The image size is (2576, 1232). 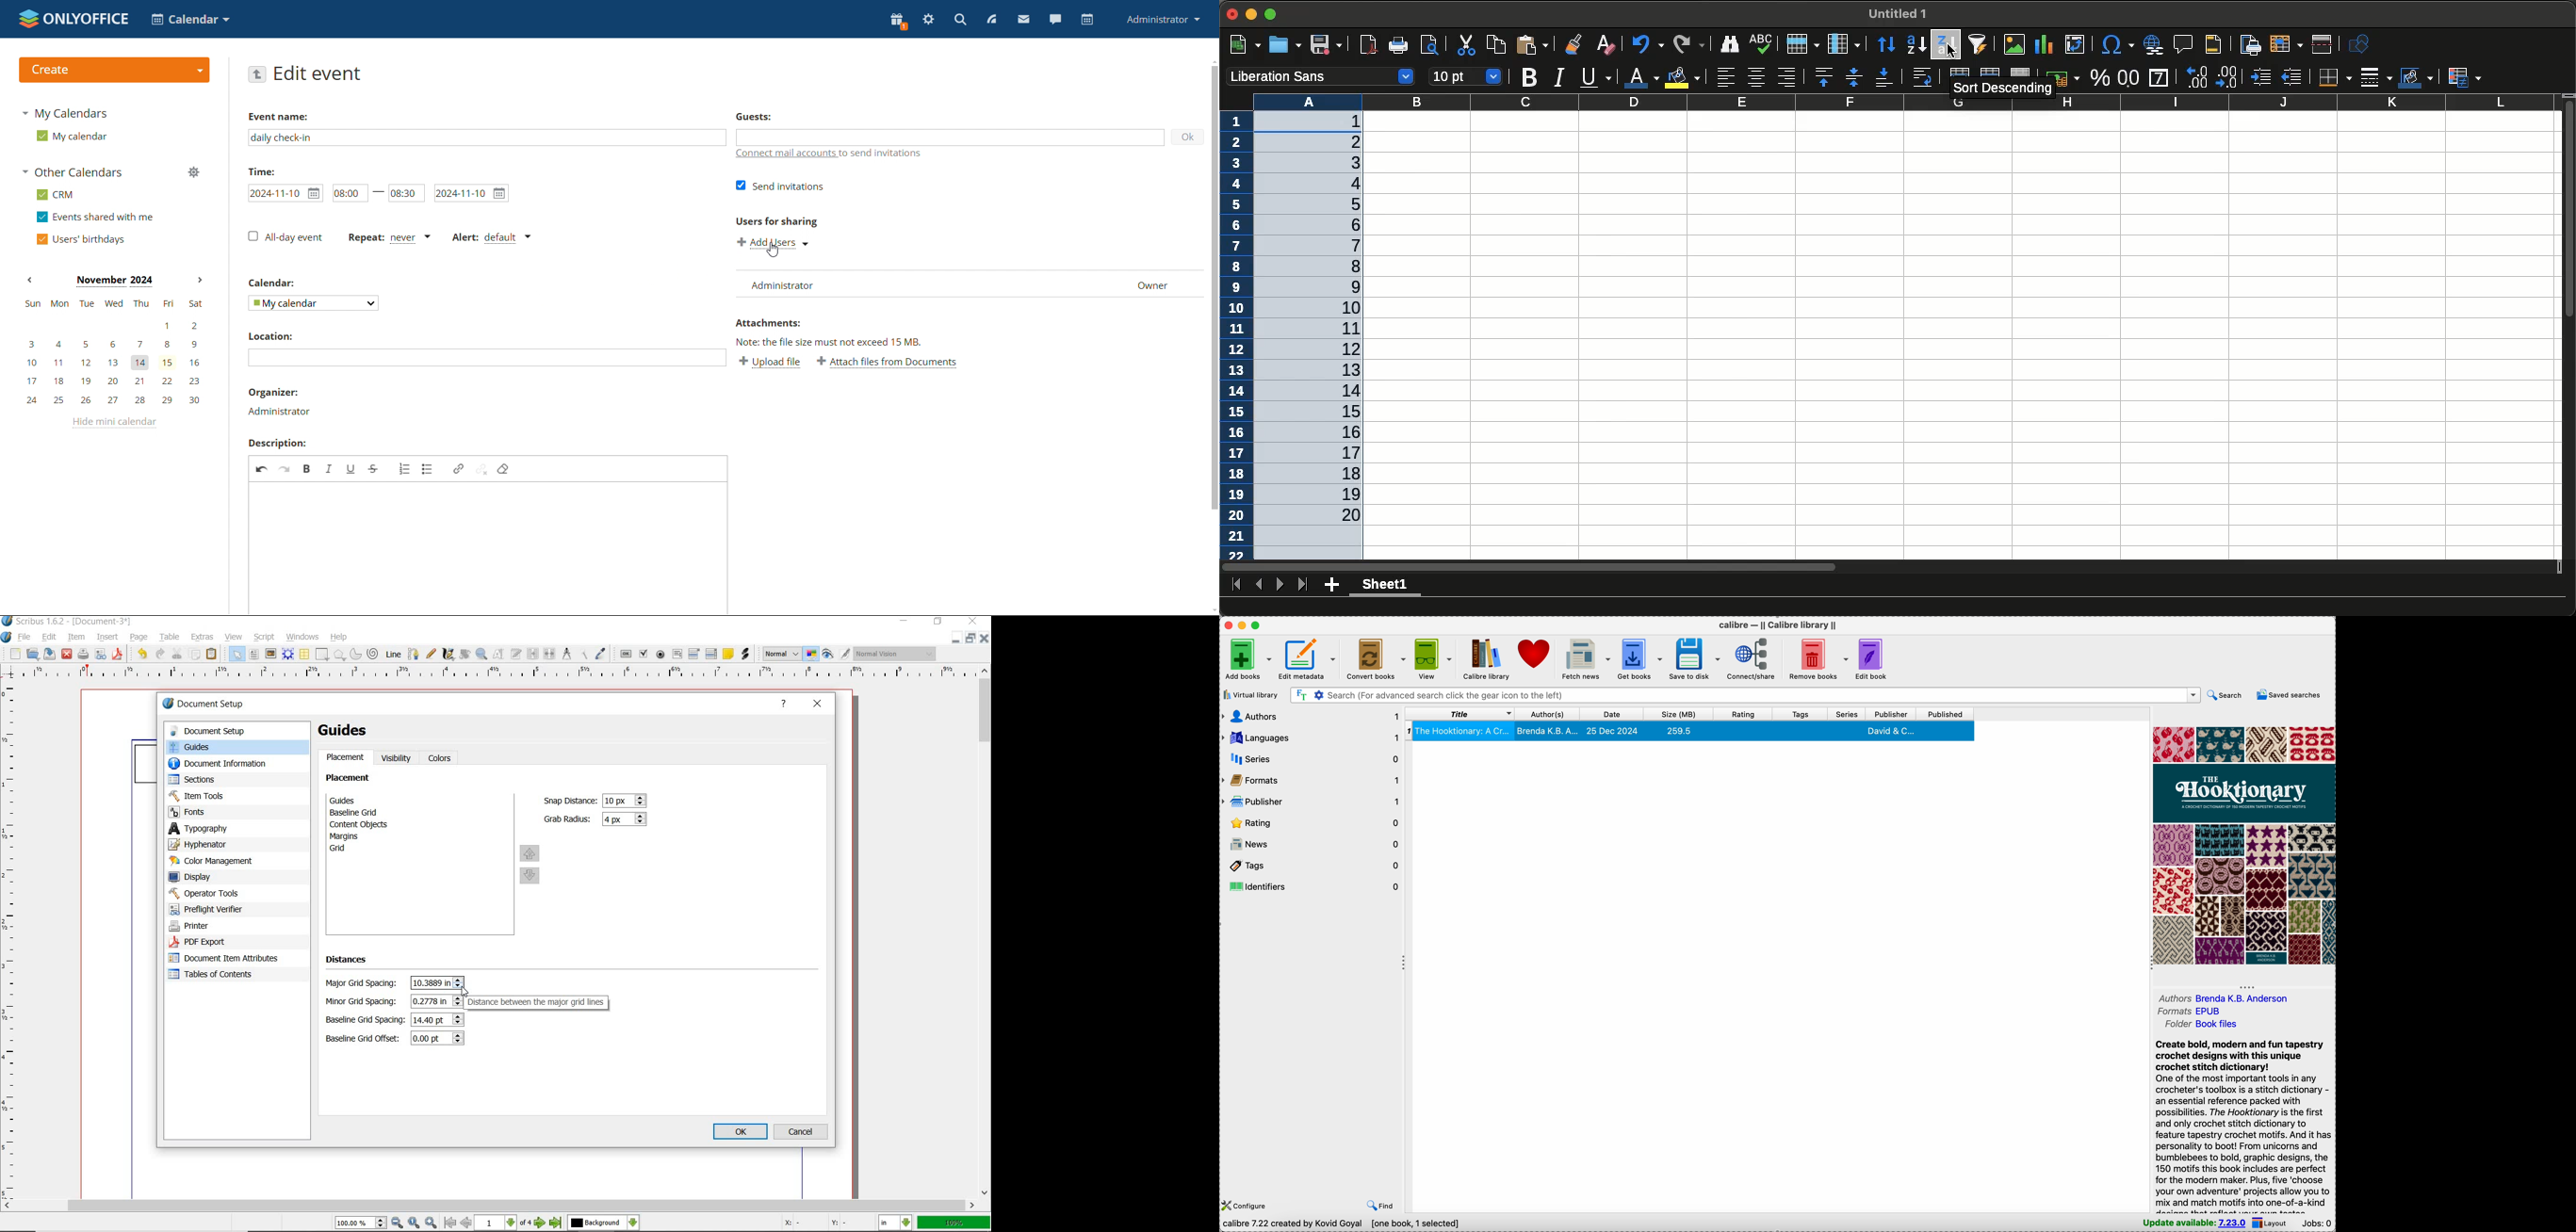 What do you see at coordinates (728, 653) in the screenshot?
I see `text annotation` at bounding box center [728, 653].